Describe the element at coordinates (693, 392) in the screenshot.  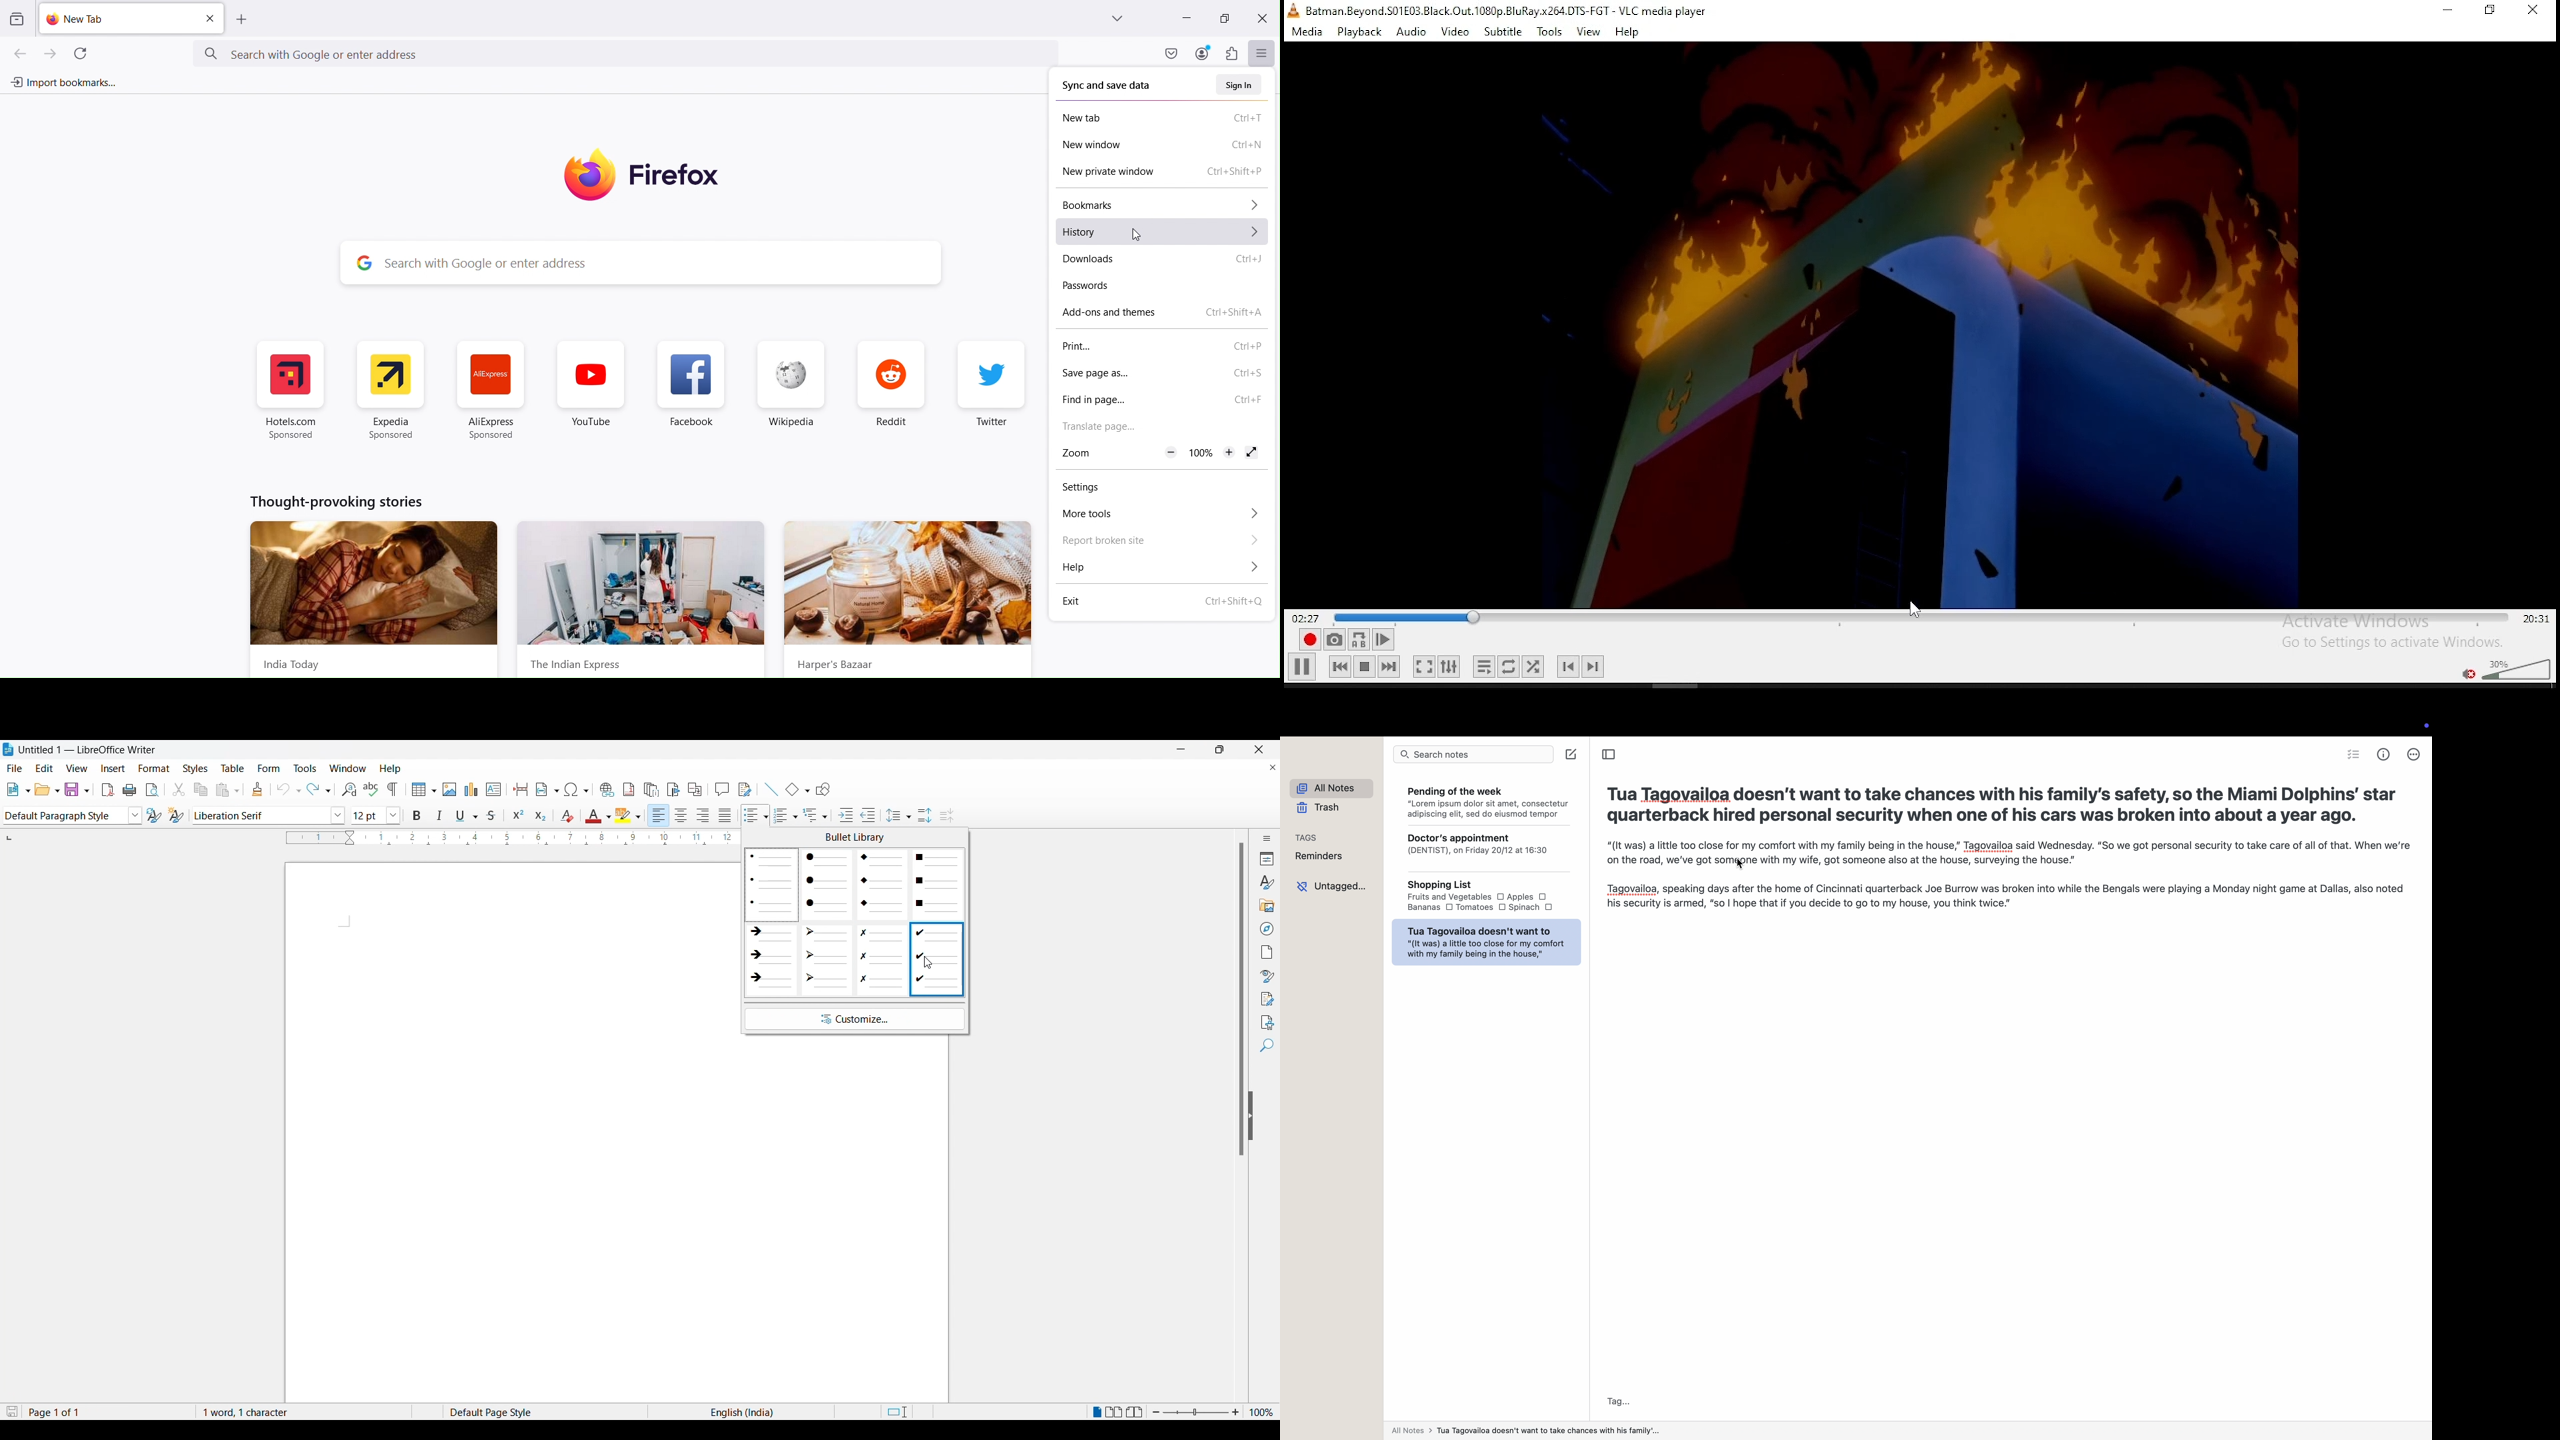
I see `Facebook Shortcut` at that location.